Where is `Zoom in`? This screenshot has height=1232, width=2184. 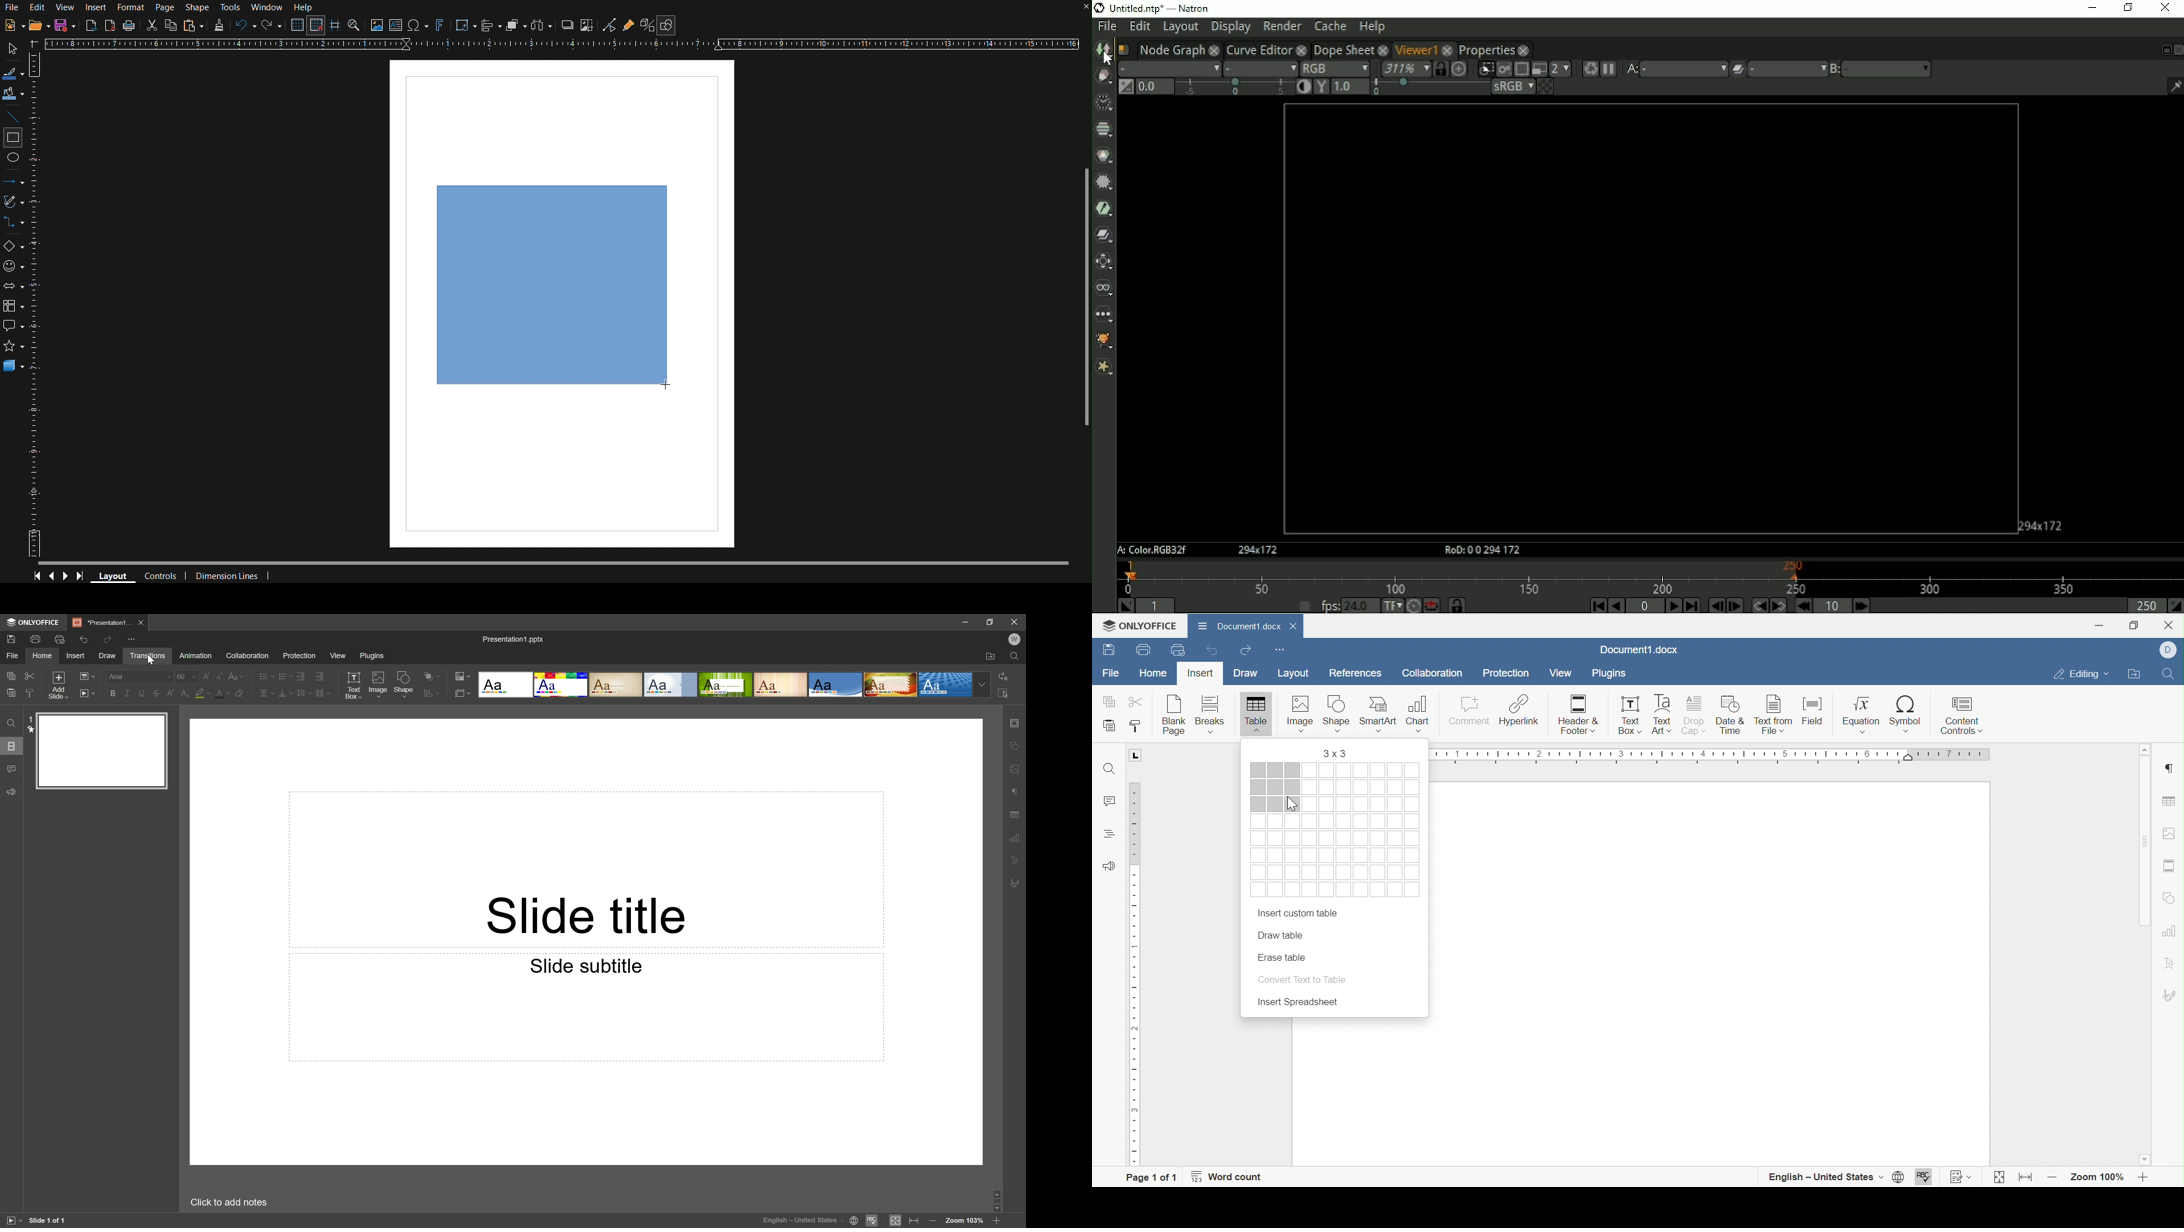 Zoom in is located at coordinates (995, 1224).